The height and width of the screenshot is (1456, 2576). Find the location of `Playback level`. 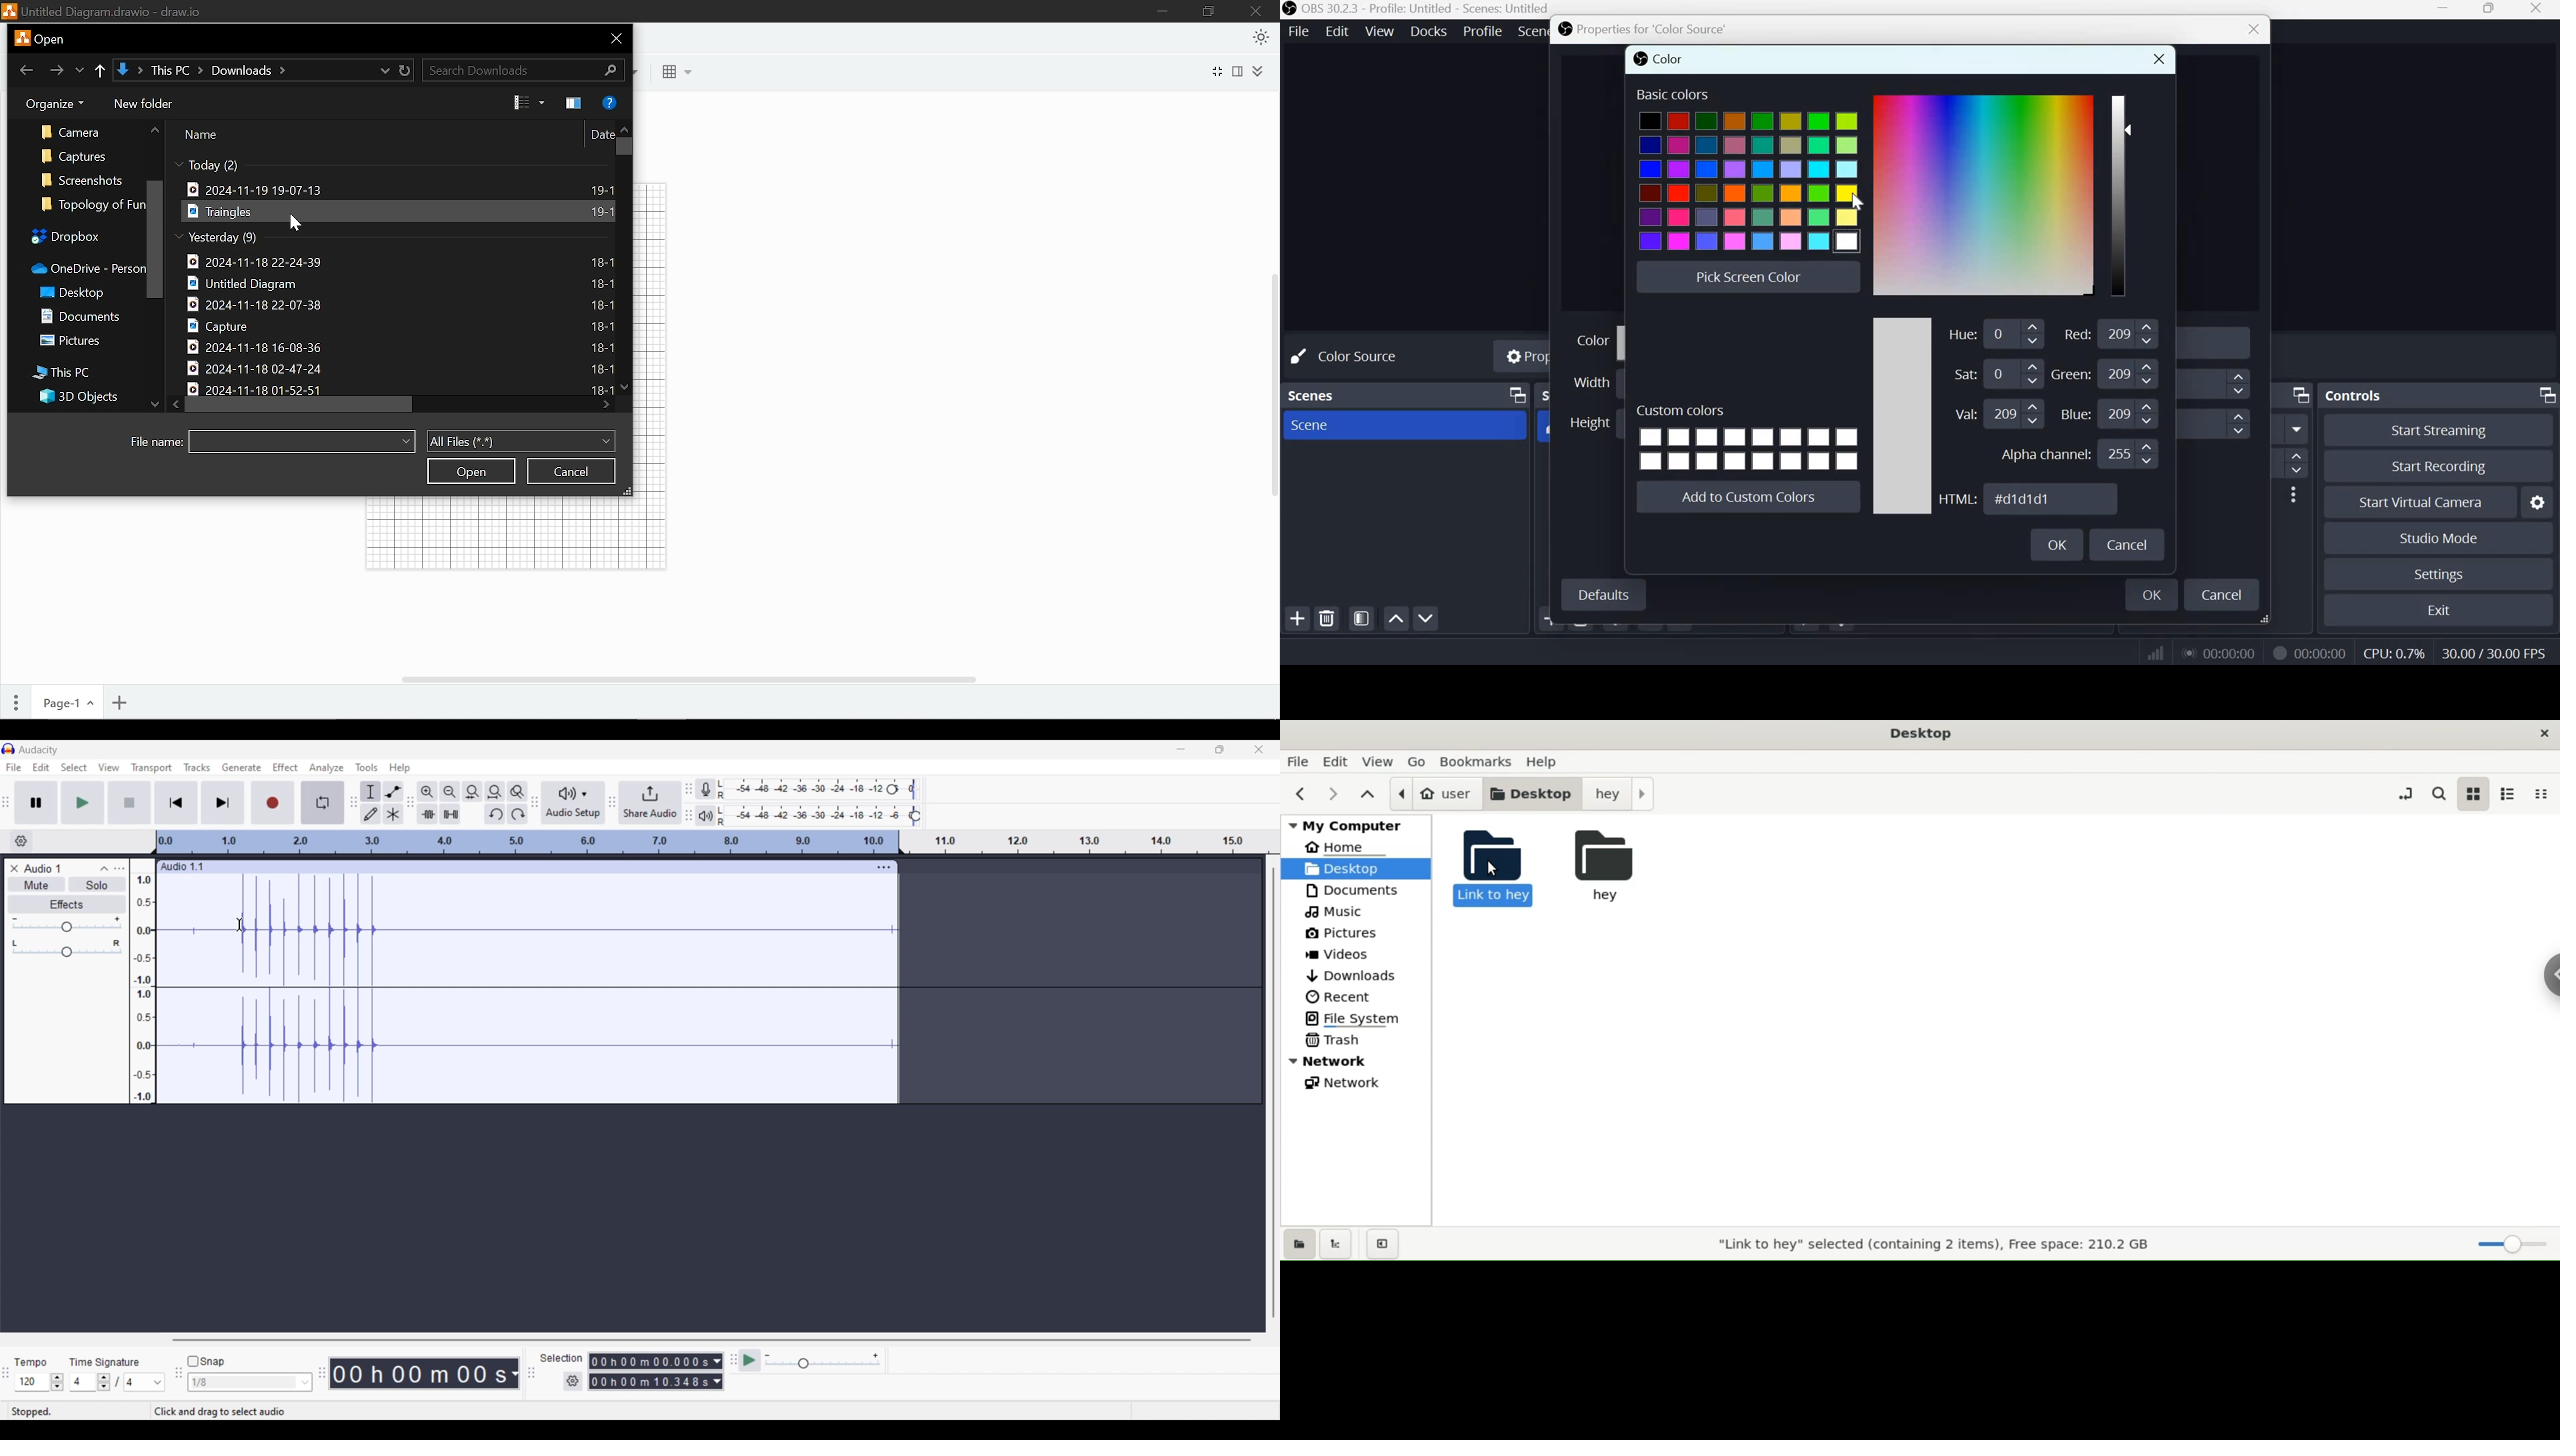

Playback level is located at coordinates (815, 816).